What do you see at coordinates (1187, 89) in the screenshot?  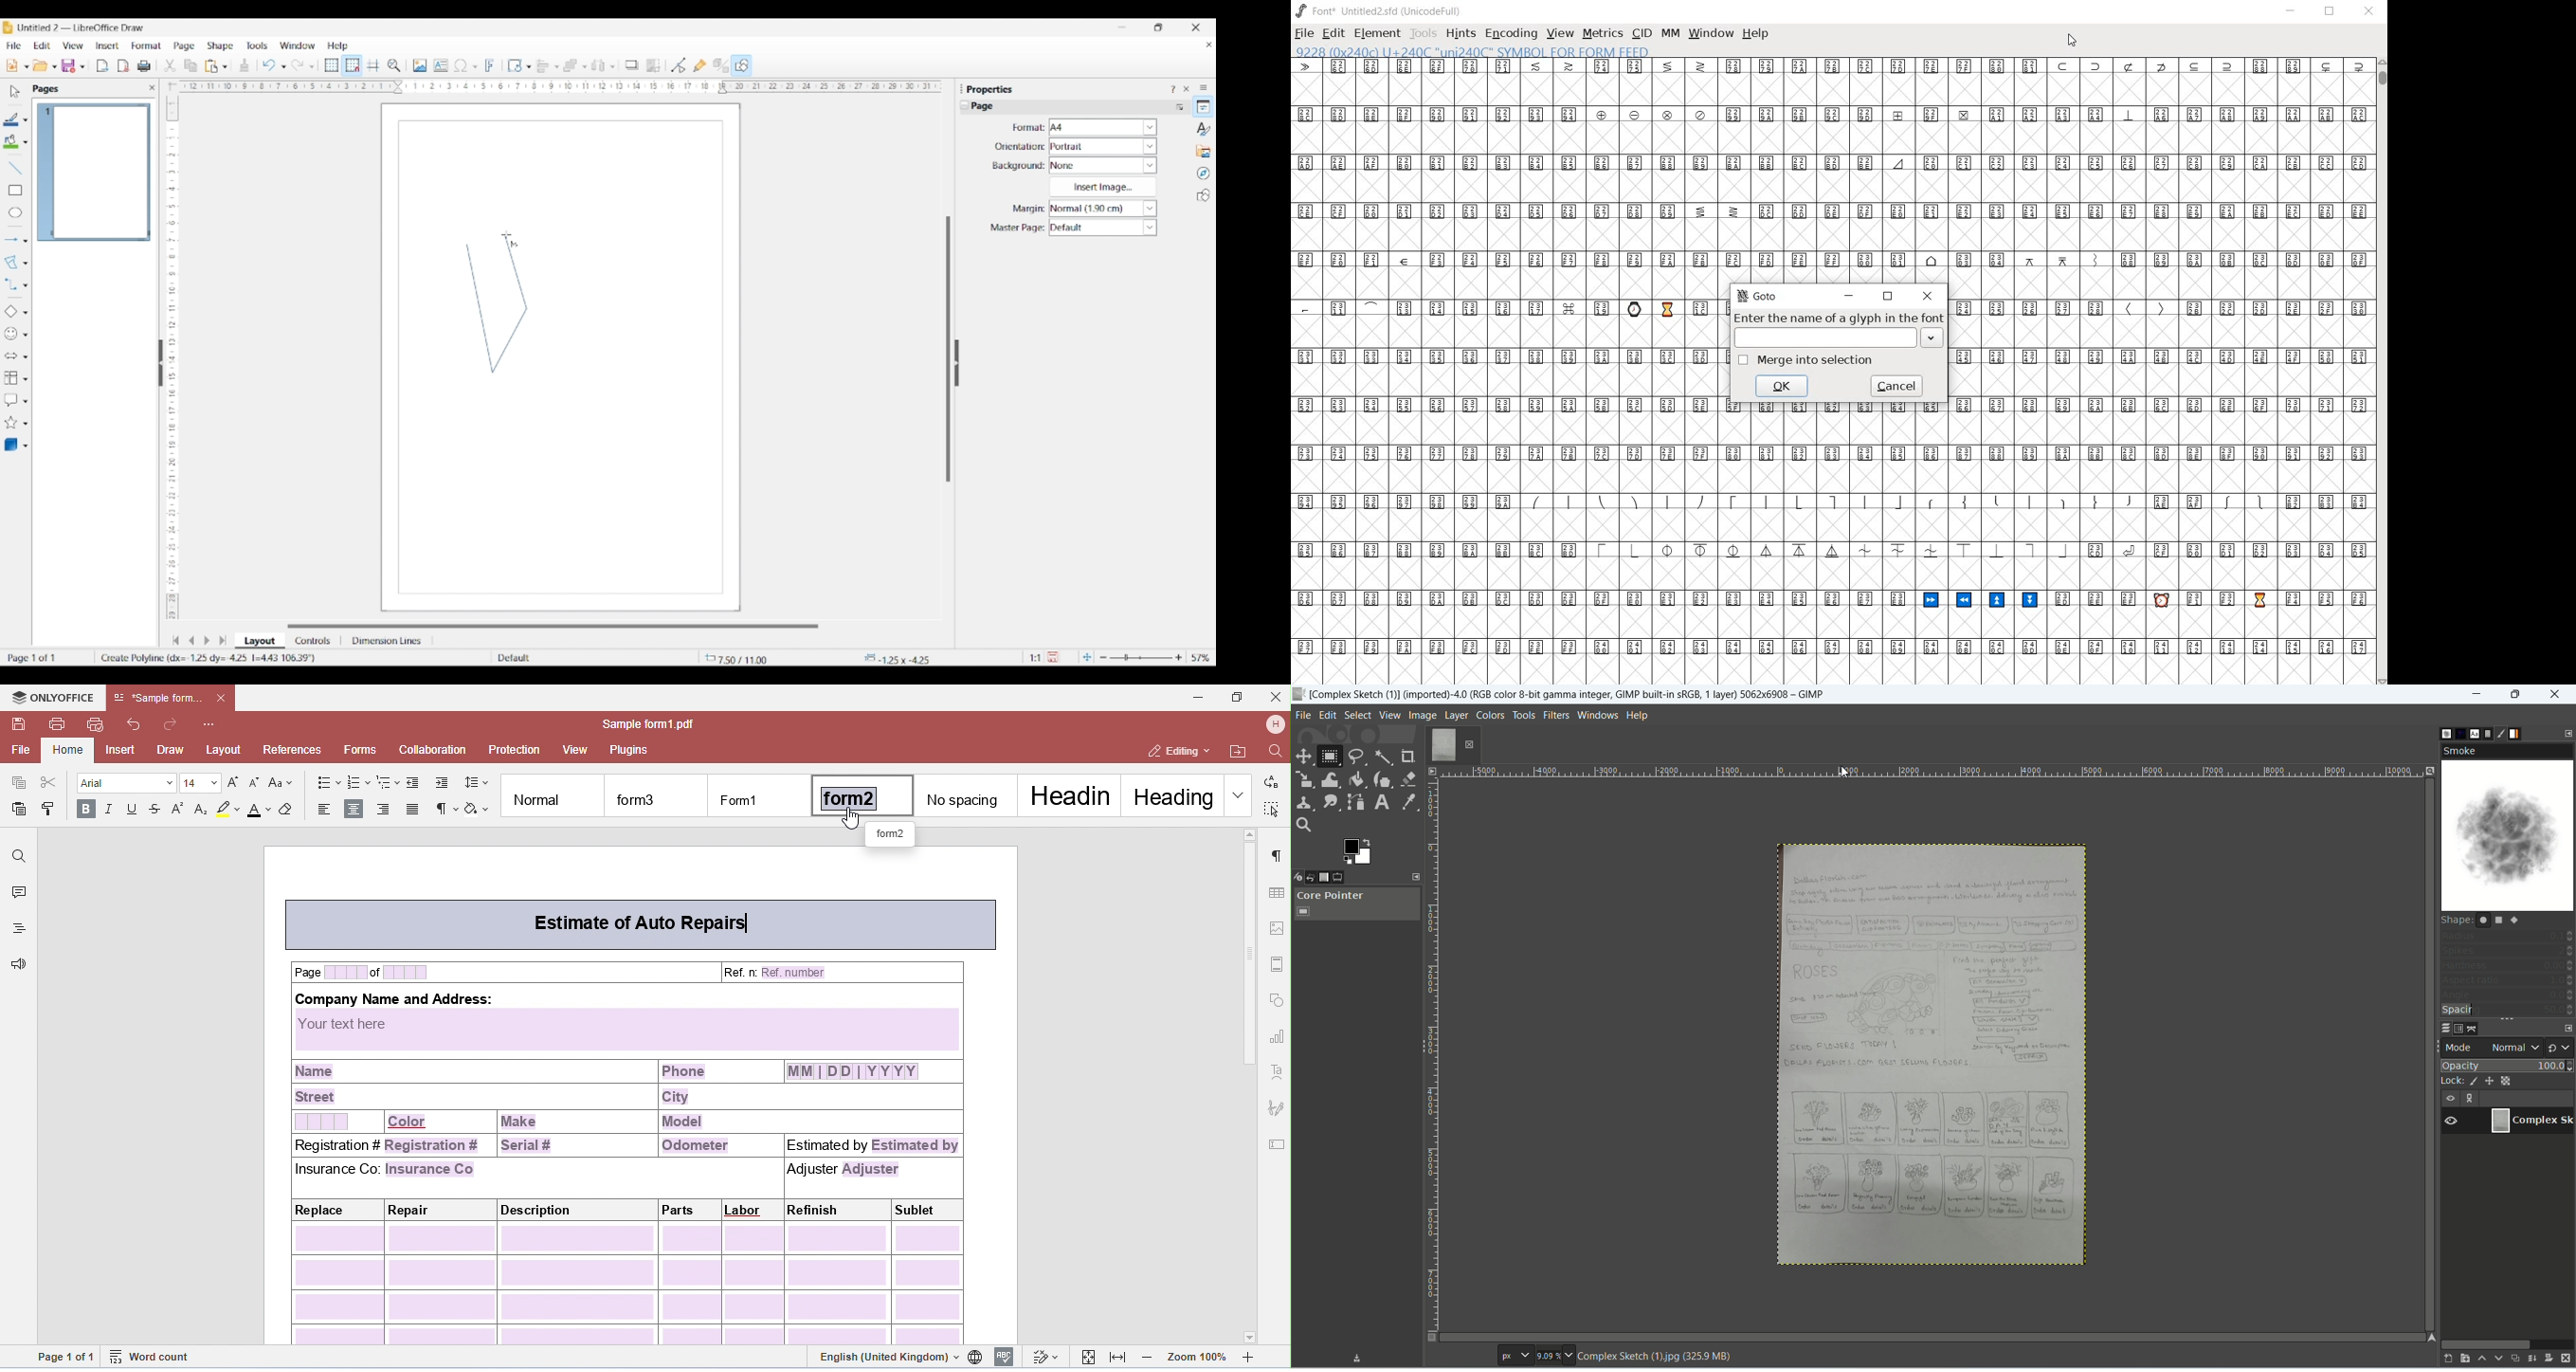 I see `Close sidebar deck` at bounding box center [1187, 89].